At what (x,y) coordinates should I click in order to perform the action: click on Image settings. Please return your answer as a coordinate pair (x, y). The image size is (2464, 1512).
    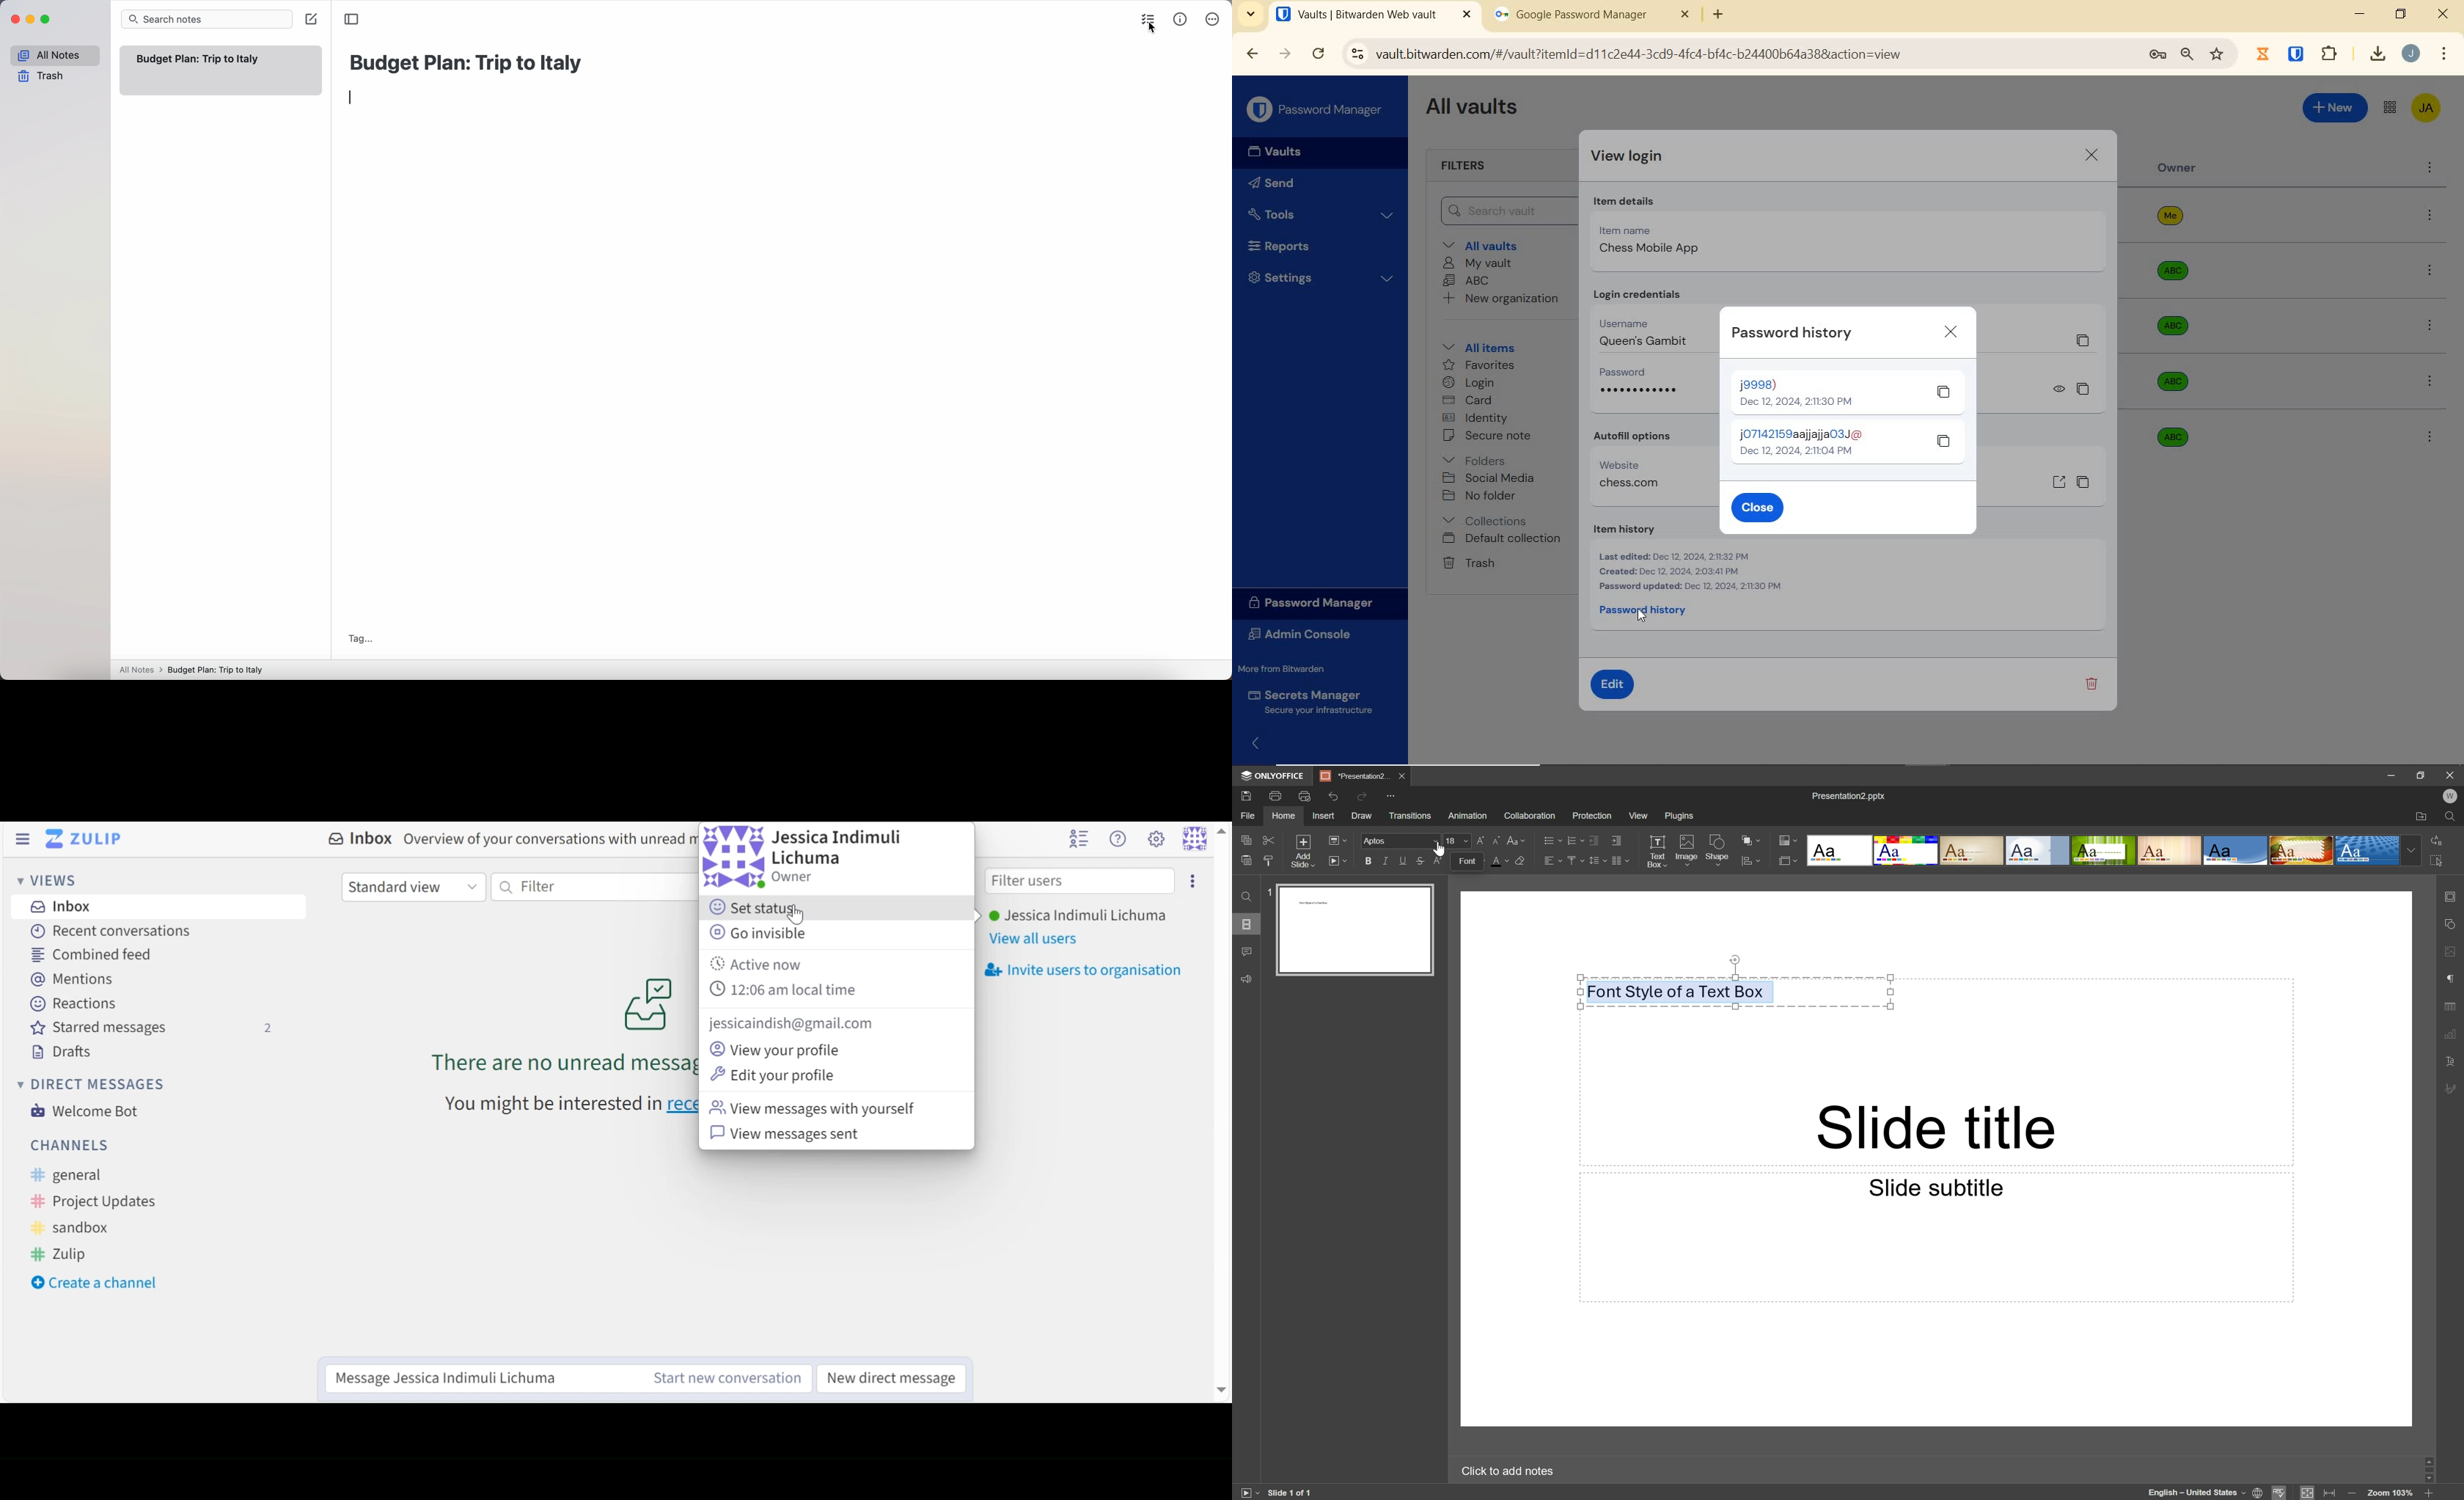
    Looking at the image, I should click on (2453, 951).